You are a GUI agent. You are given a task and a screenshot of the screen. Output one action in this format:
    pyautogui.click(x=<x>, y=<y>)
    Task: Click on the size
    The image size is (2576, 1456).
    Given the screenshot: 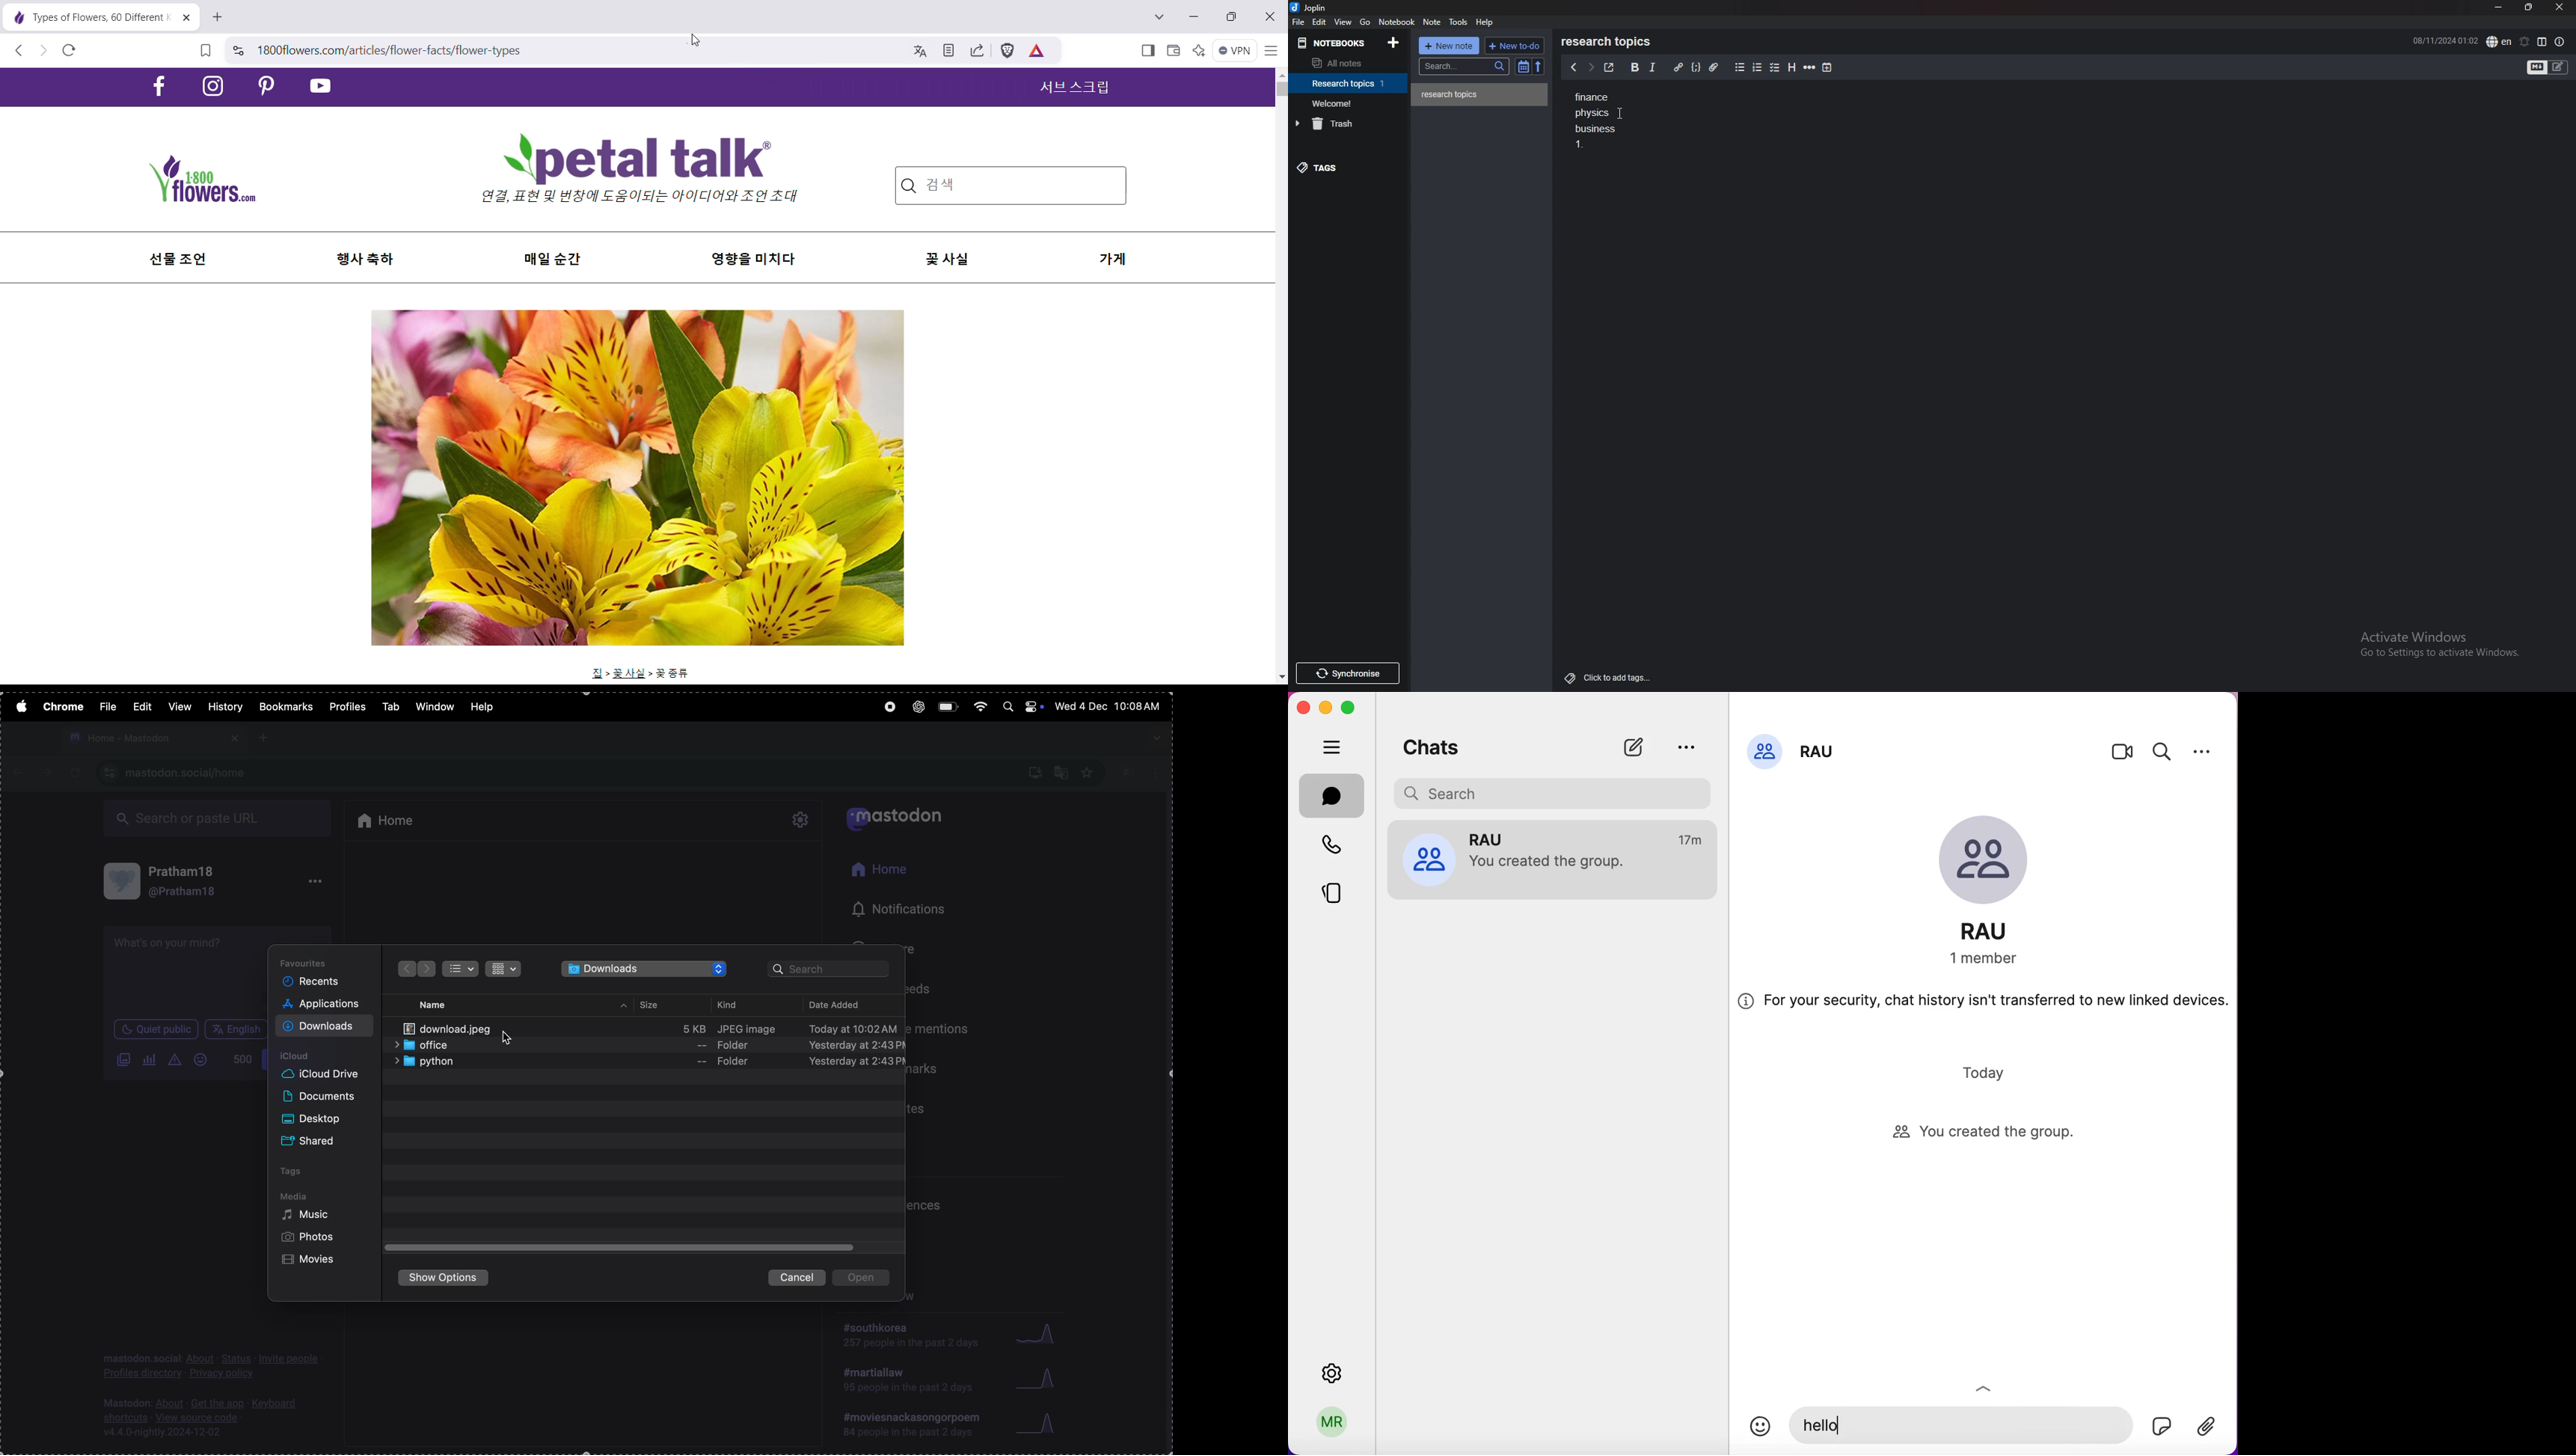 What is the action you would take?
    pyautogui.click(x=653, y=1005)
    